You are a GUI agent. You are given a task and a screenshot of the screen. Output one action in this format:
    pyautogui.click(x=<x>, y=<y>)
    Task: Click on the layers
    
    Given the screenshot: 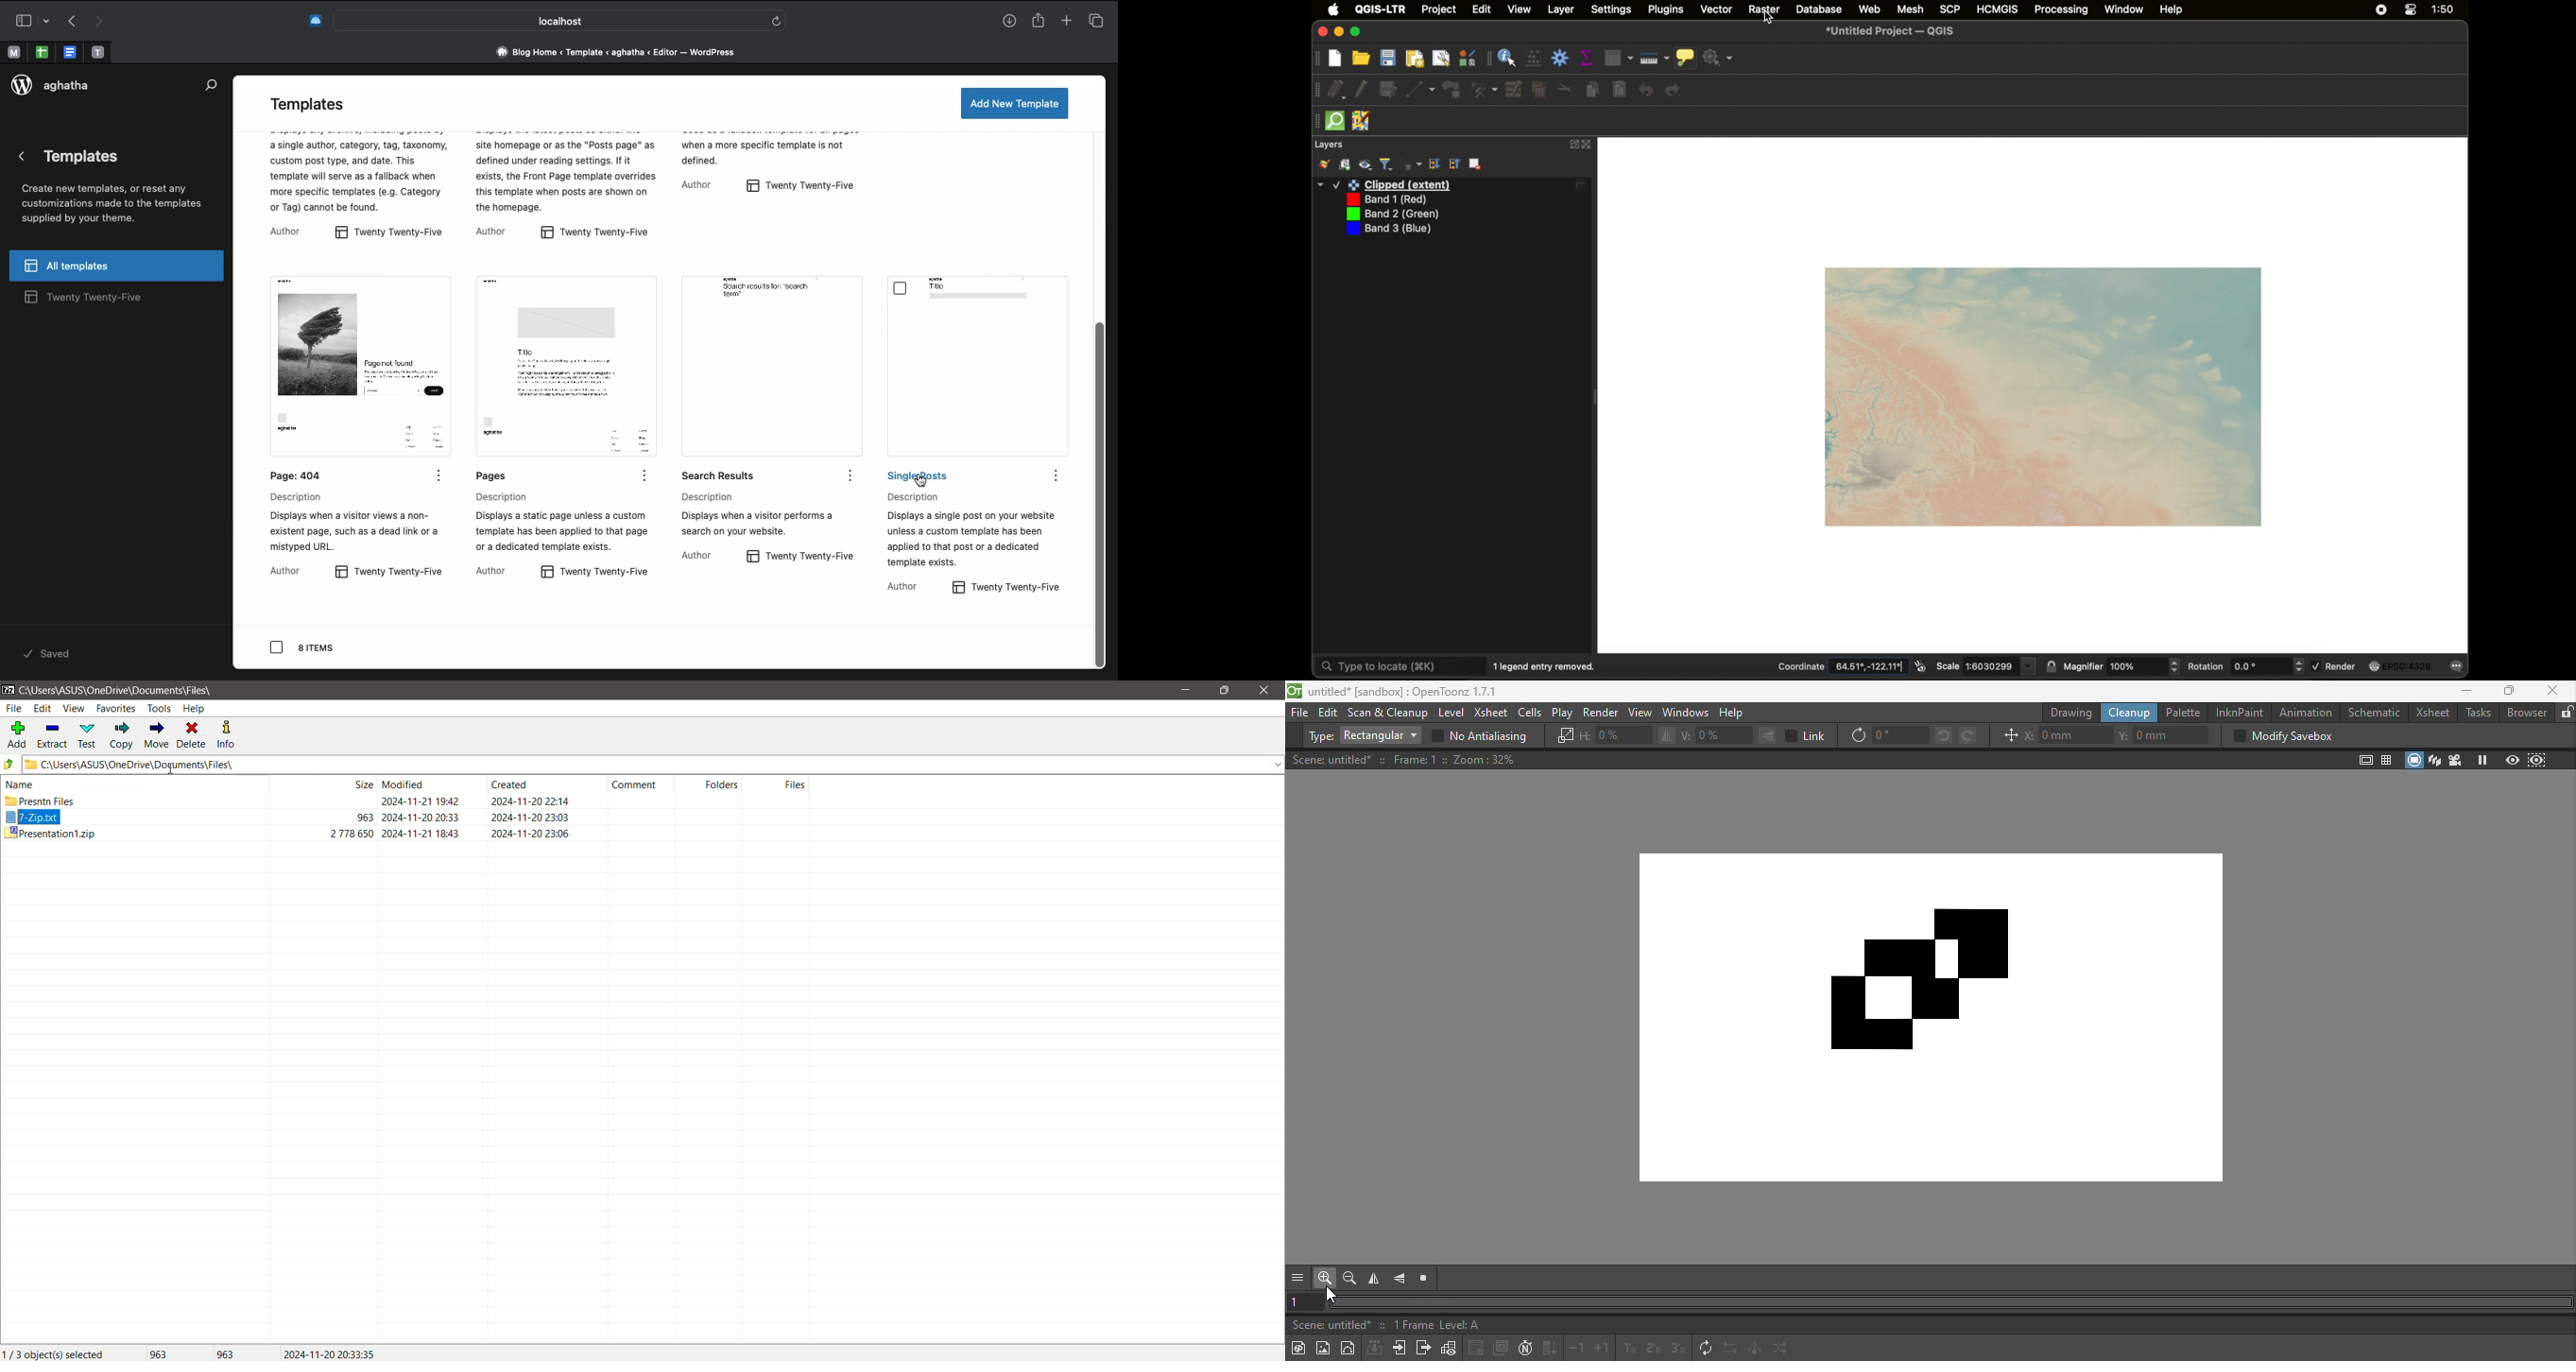 What is the action you would take?
    pyautogui.click(x=1328, y=145)
    